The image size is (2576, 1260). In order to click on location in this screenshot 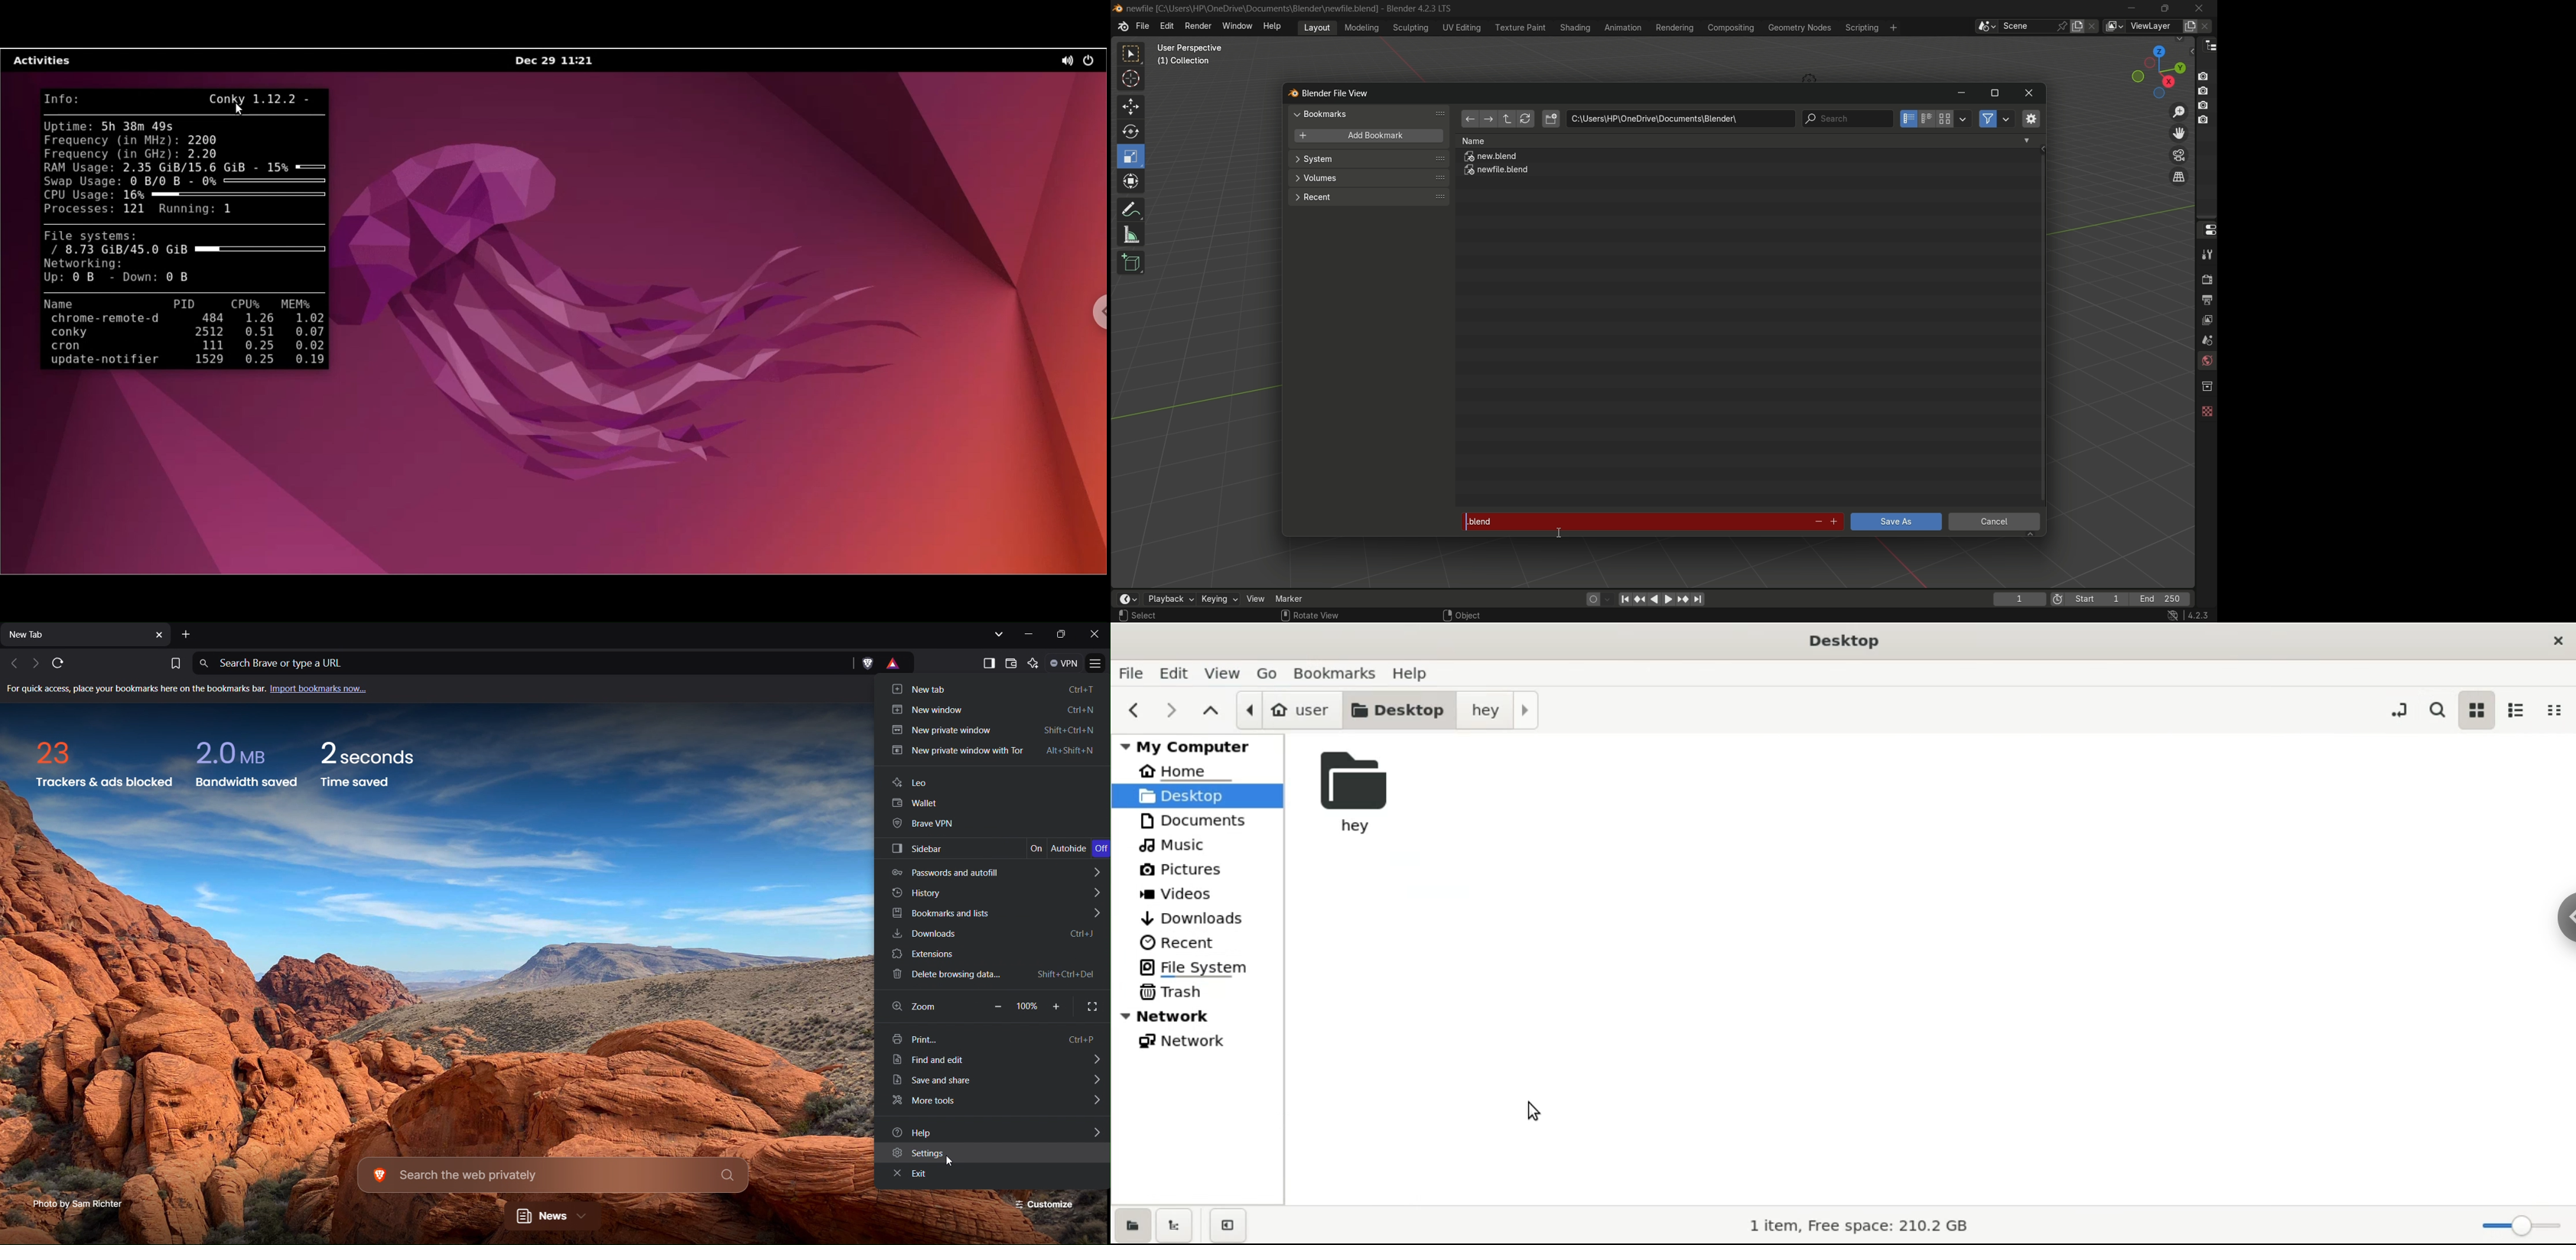, I will do `click(1680, 119)`.